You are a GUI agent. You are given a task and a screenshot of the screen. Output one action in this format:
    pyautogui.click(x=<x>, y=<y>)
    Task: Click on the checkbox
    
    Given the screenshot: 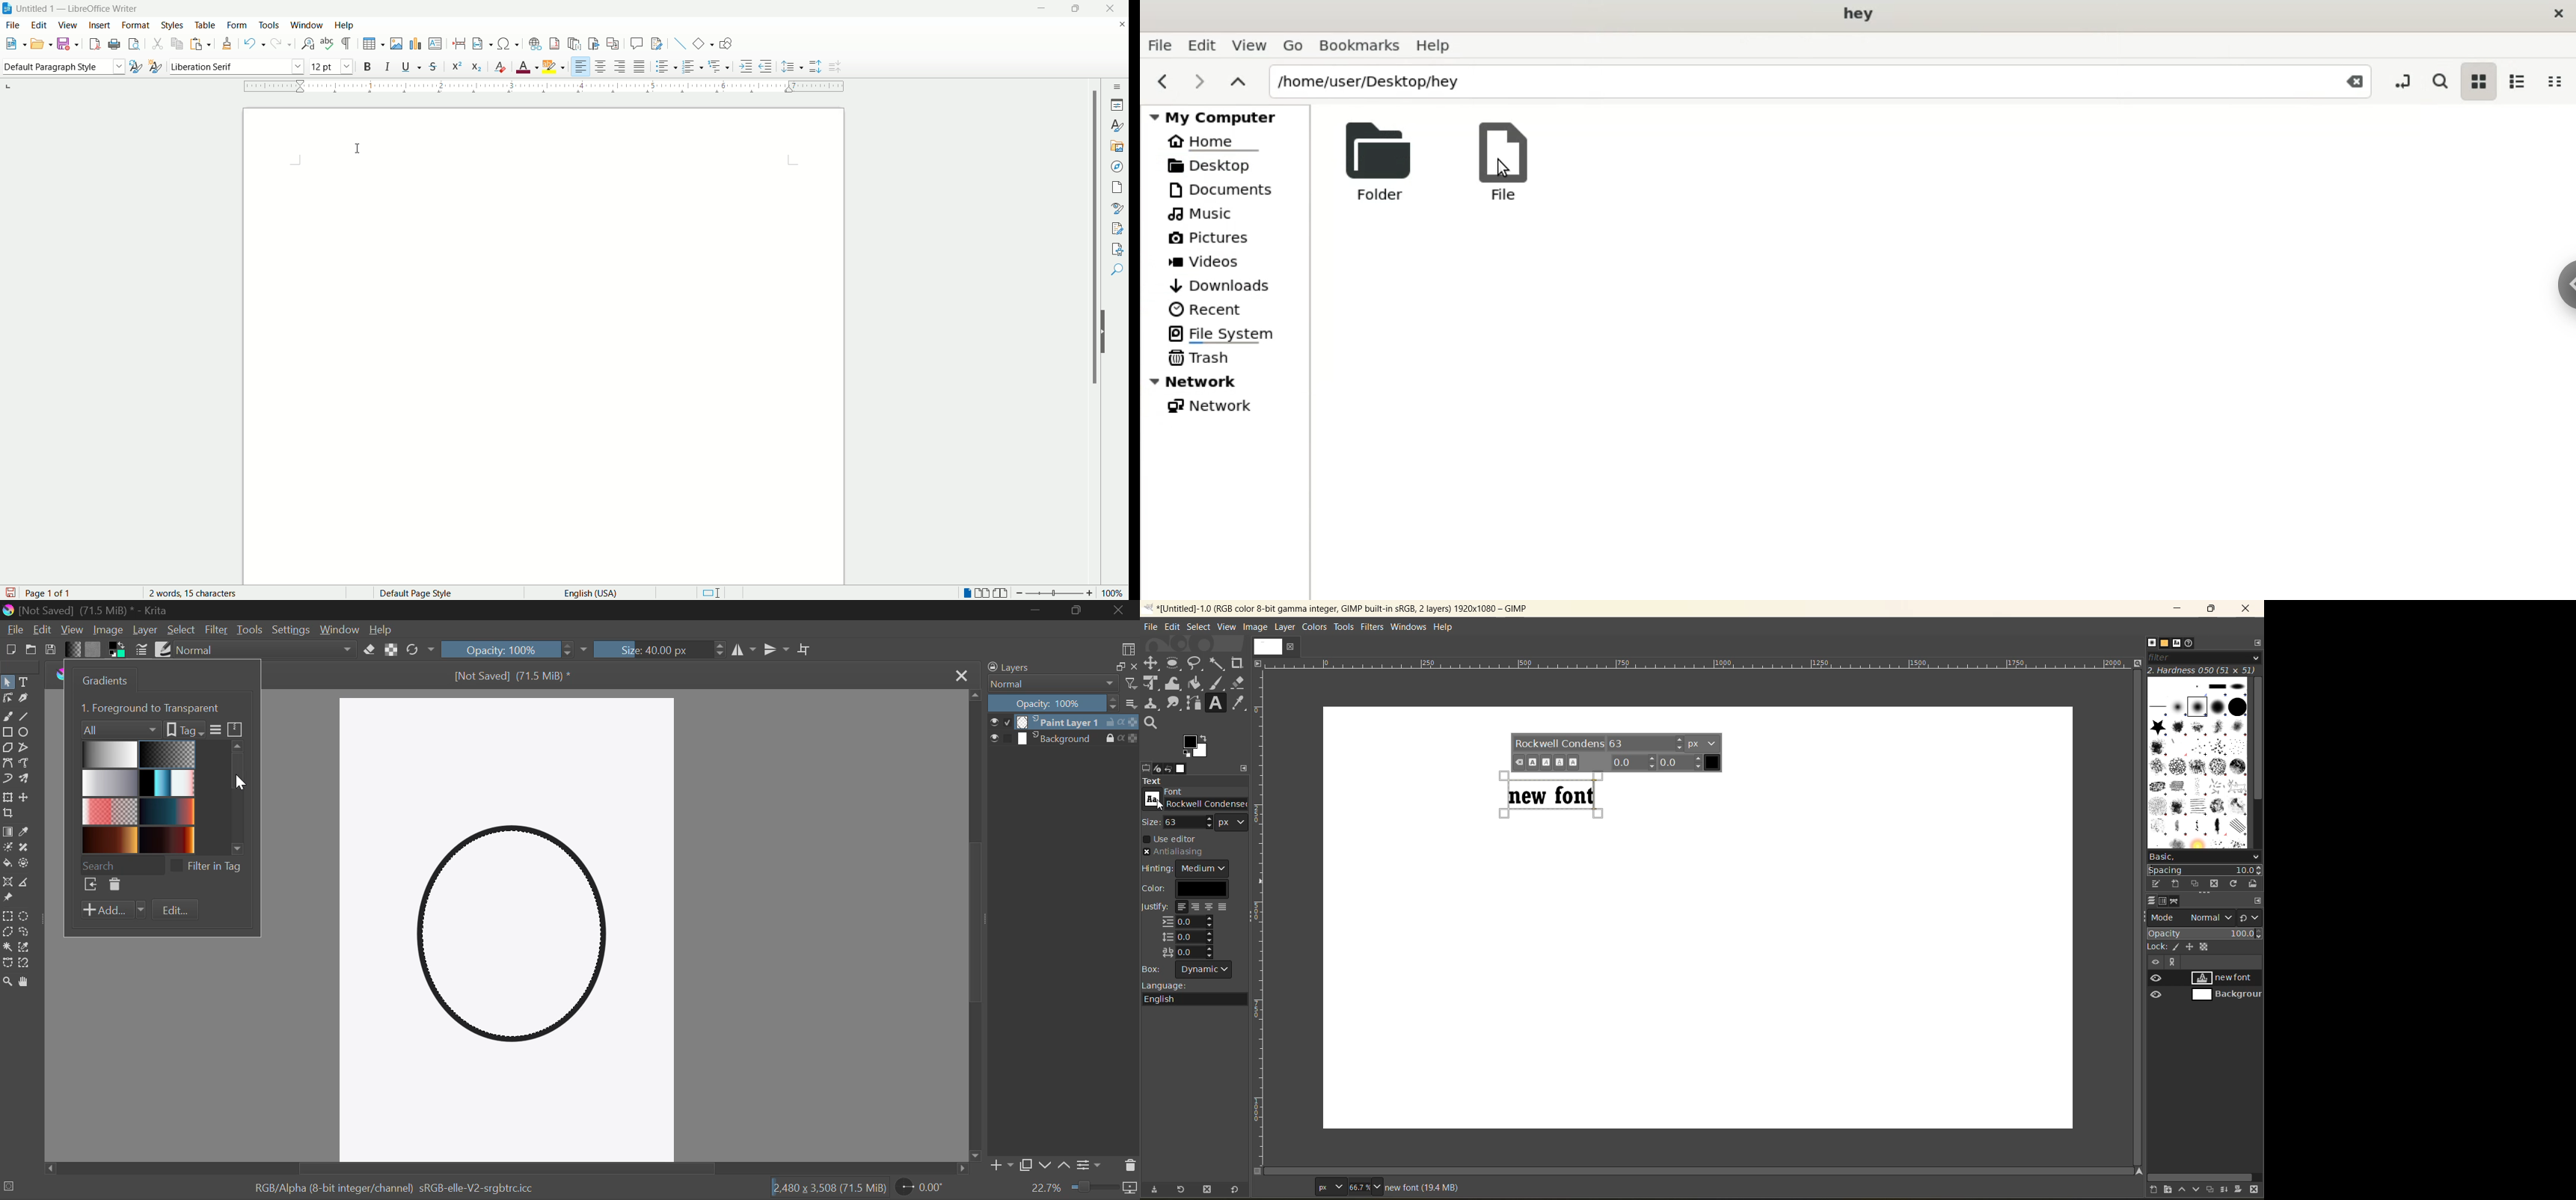 What is the action you would take?
    pyautogui.click(x=1003, y=738)
    